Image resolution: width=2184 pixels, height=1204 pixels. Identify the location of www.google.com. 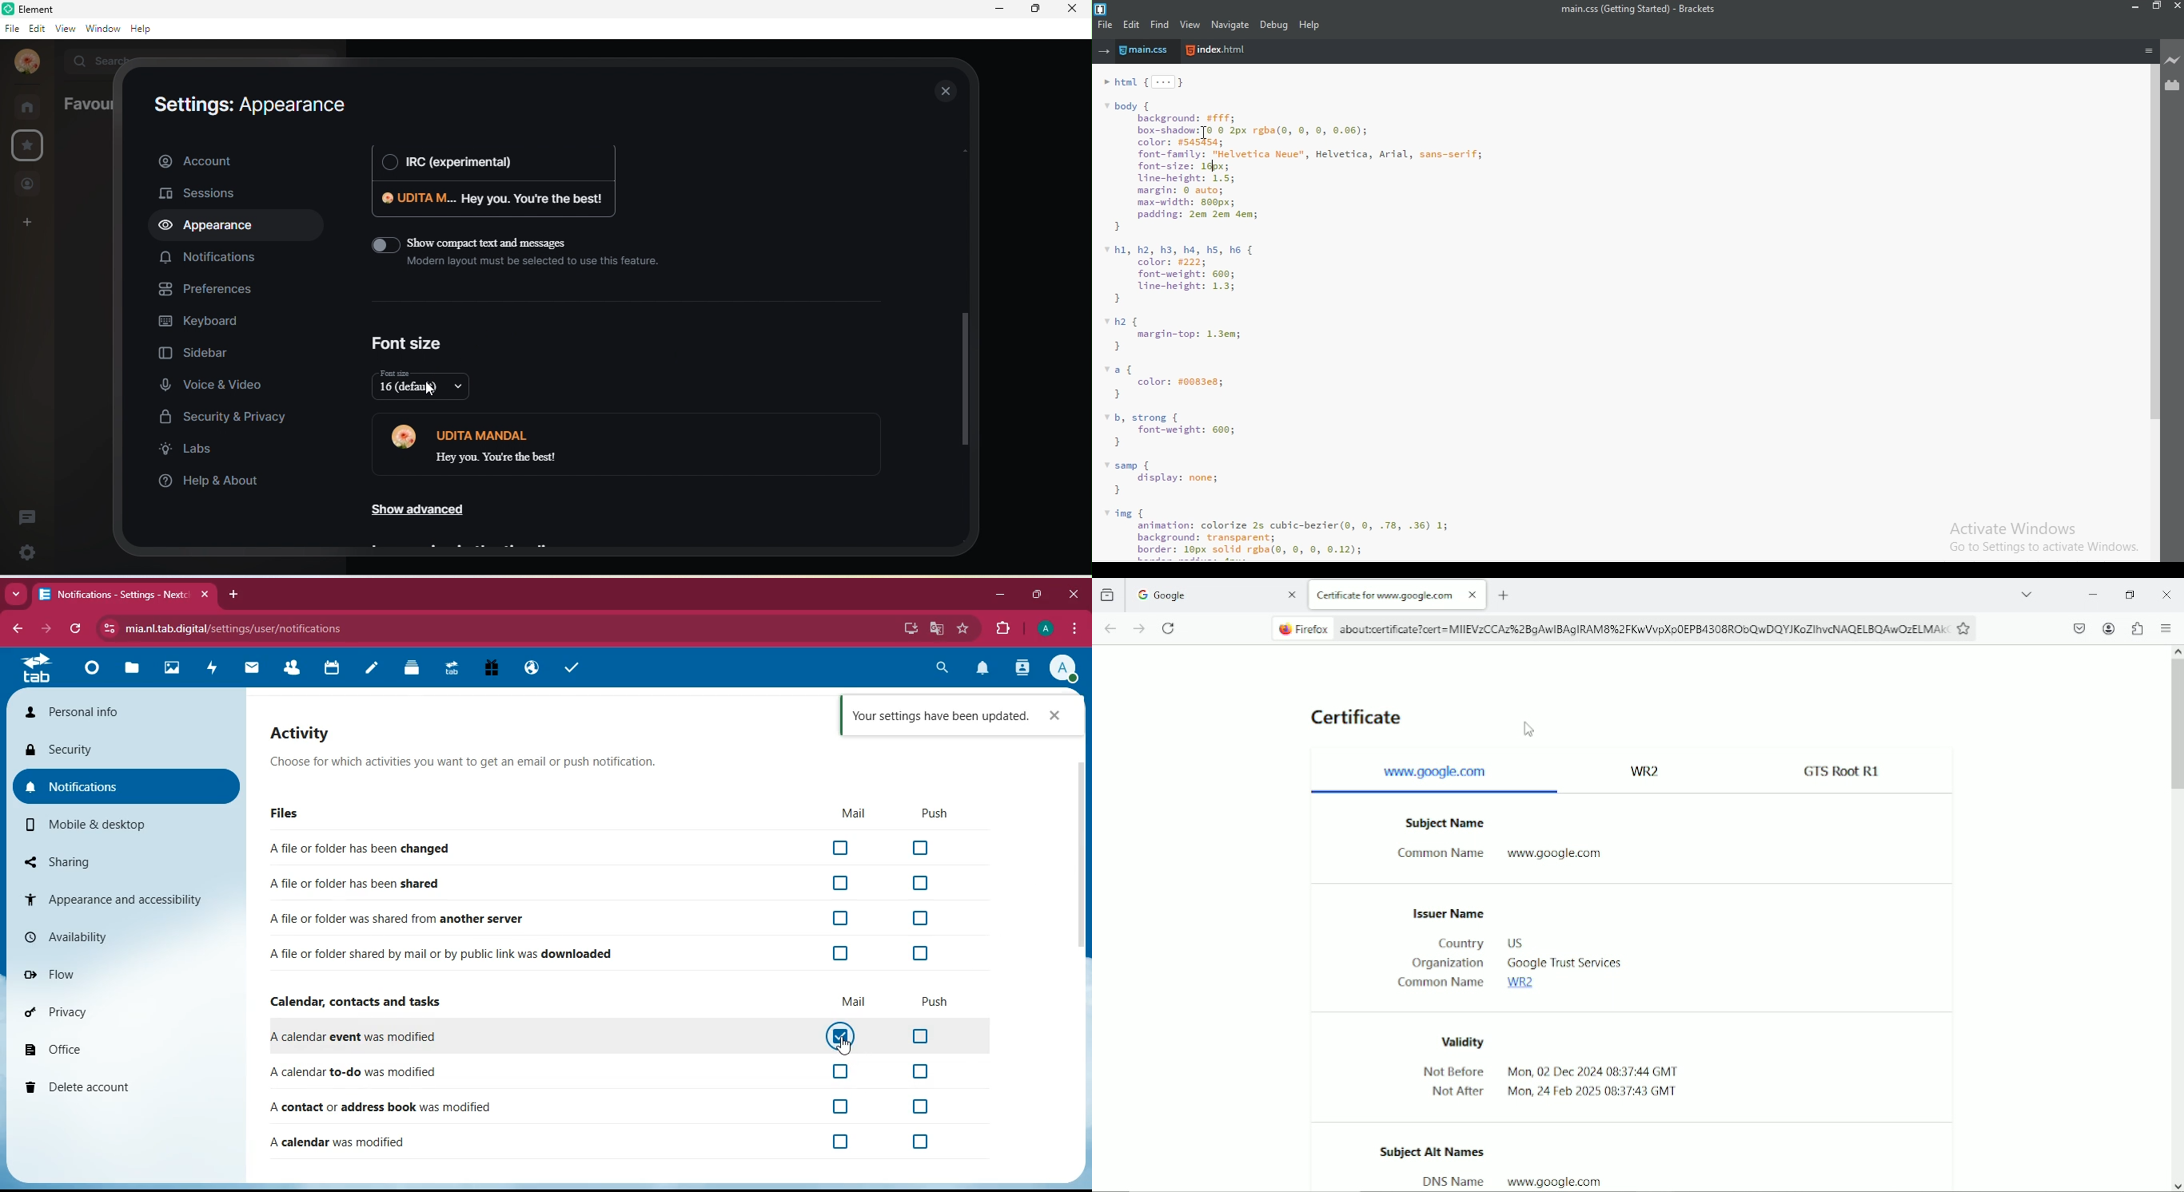
(1437, 772).